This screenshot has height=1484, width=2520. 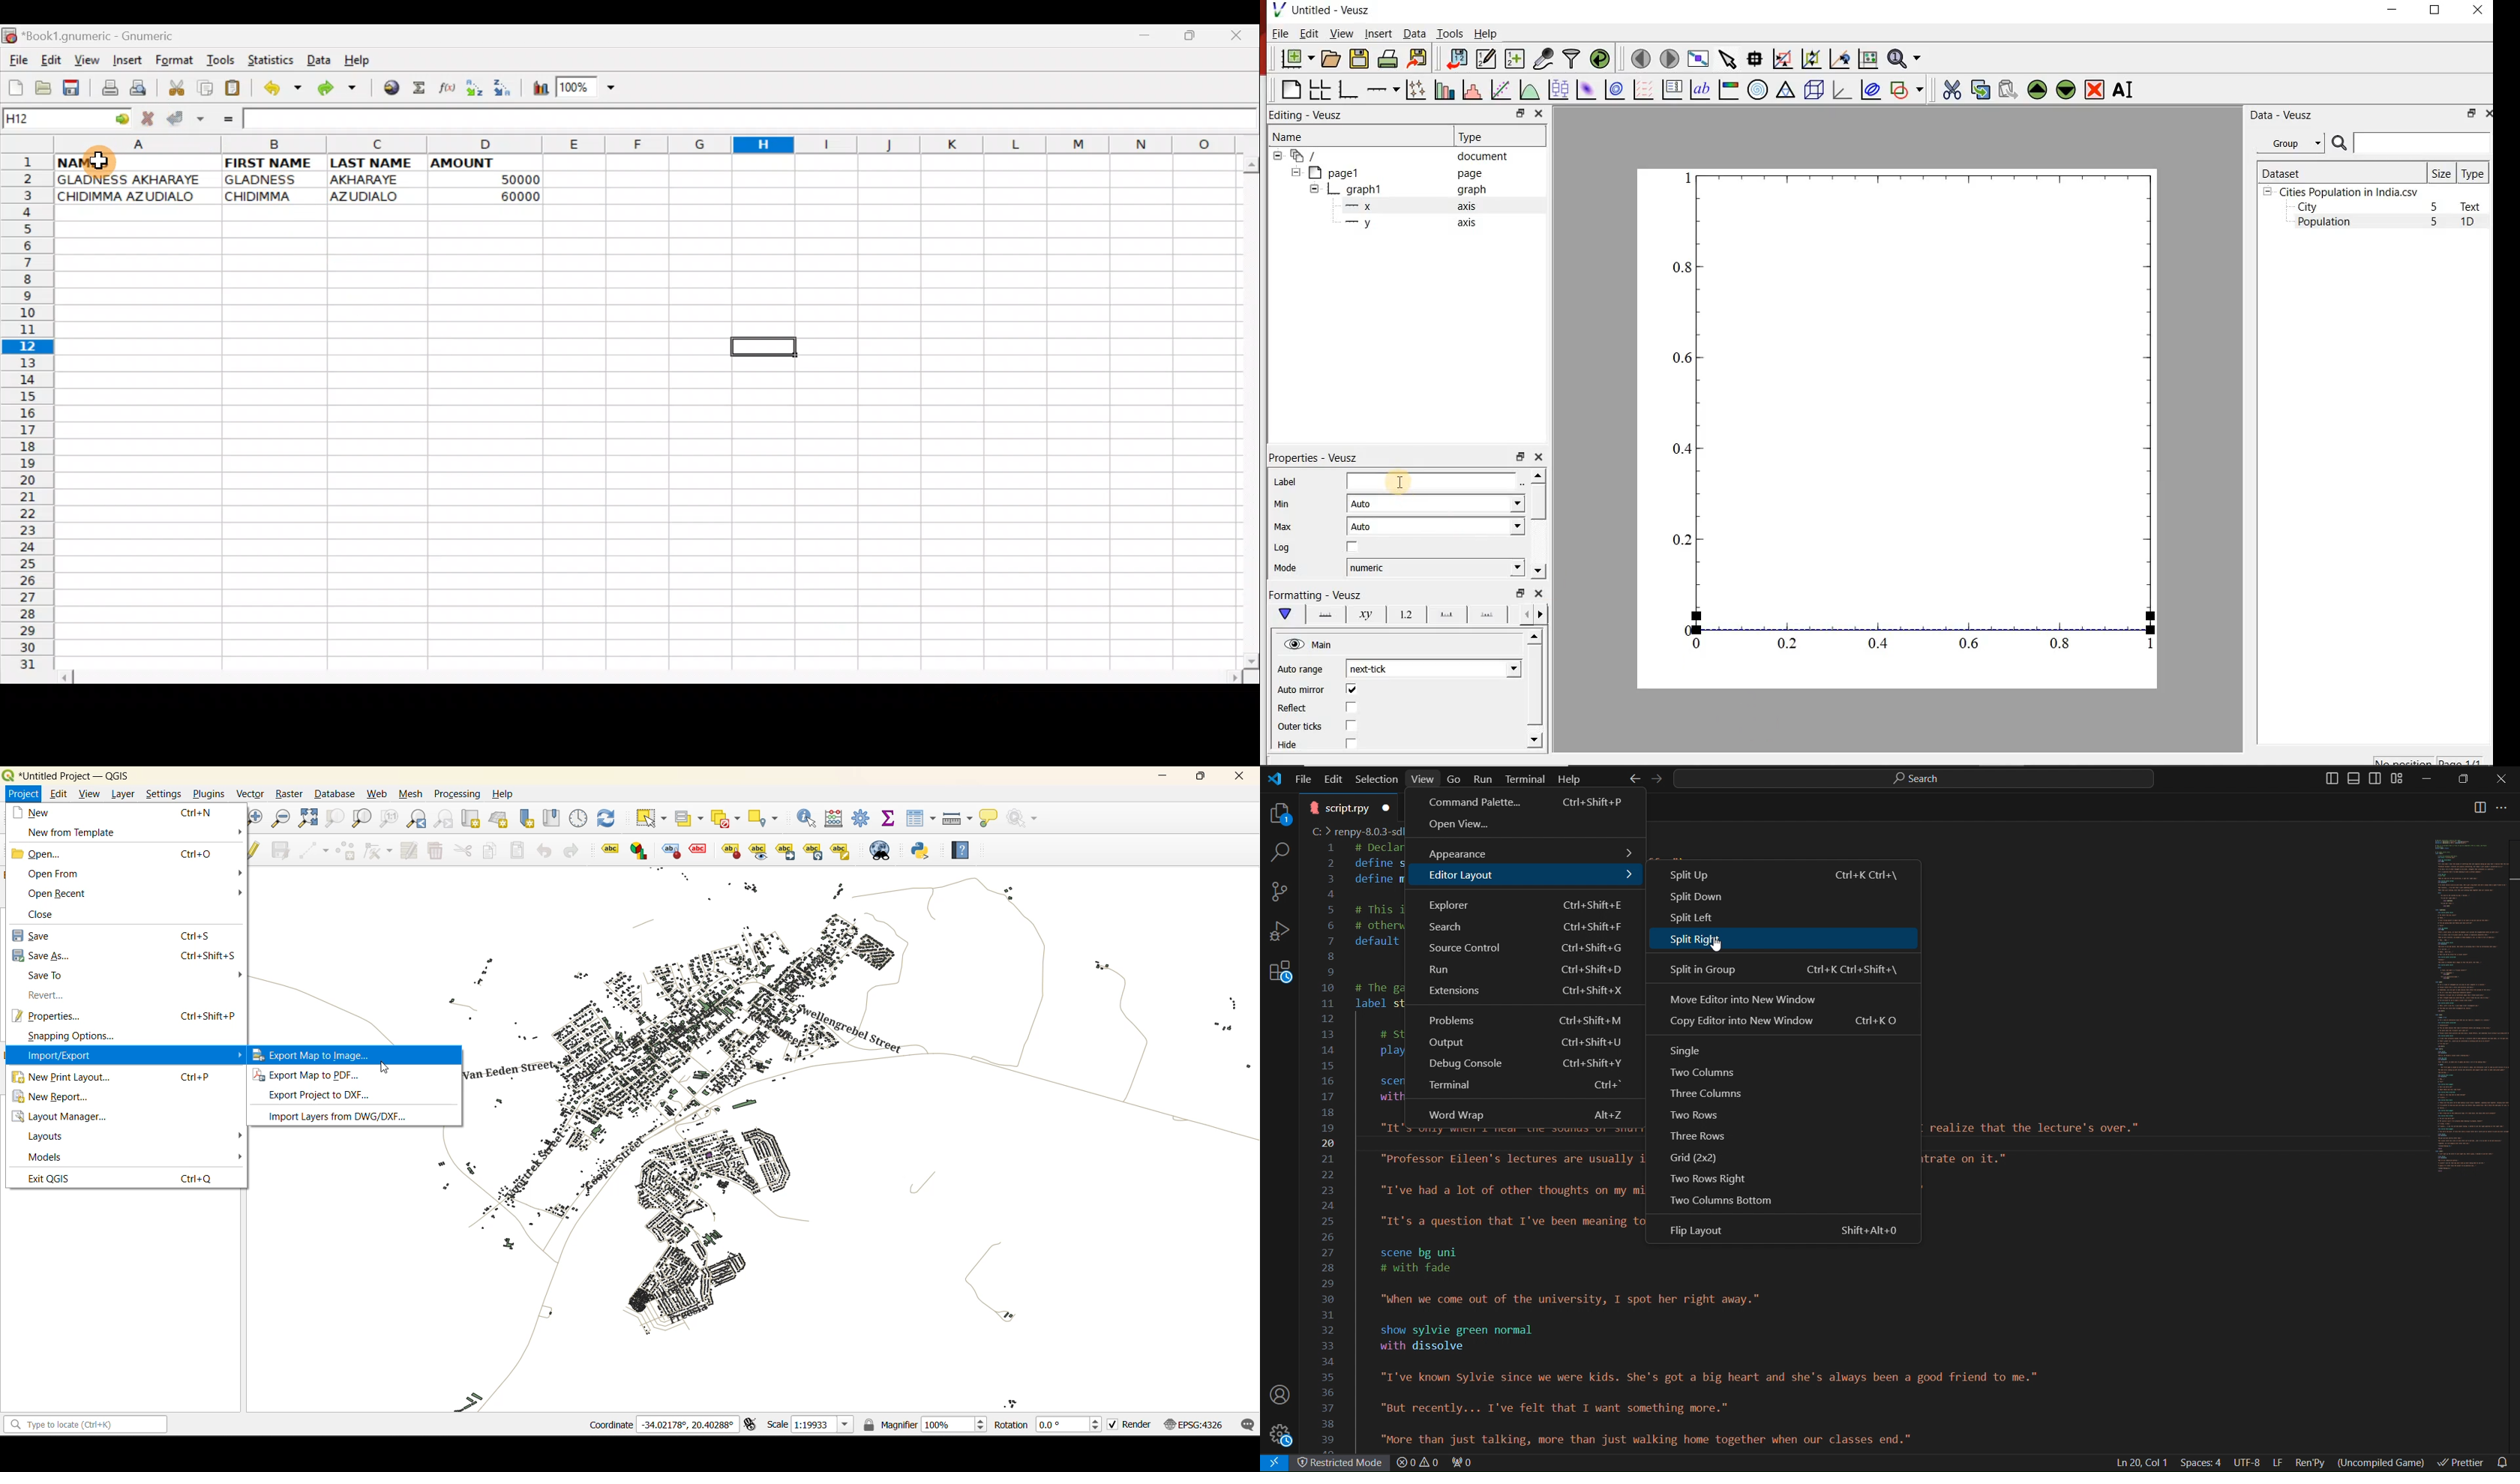 What do you see at coordinates (1791, 1231) in the screenshot?
I see `Flip Layout   shift+alt+0` at bounding box center [1791, 1231].